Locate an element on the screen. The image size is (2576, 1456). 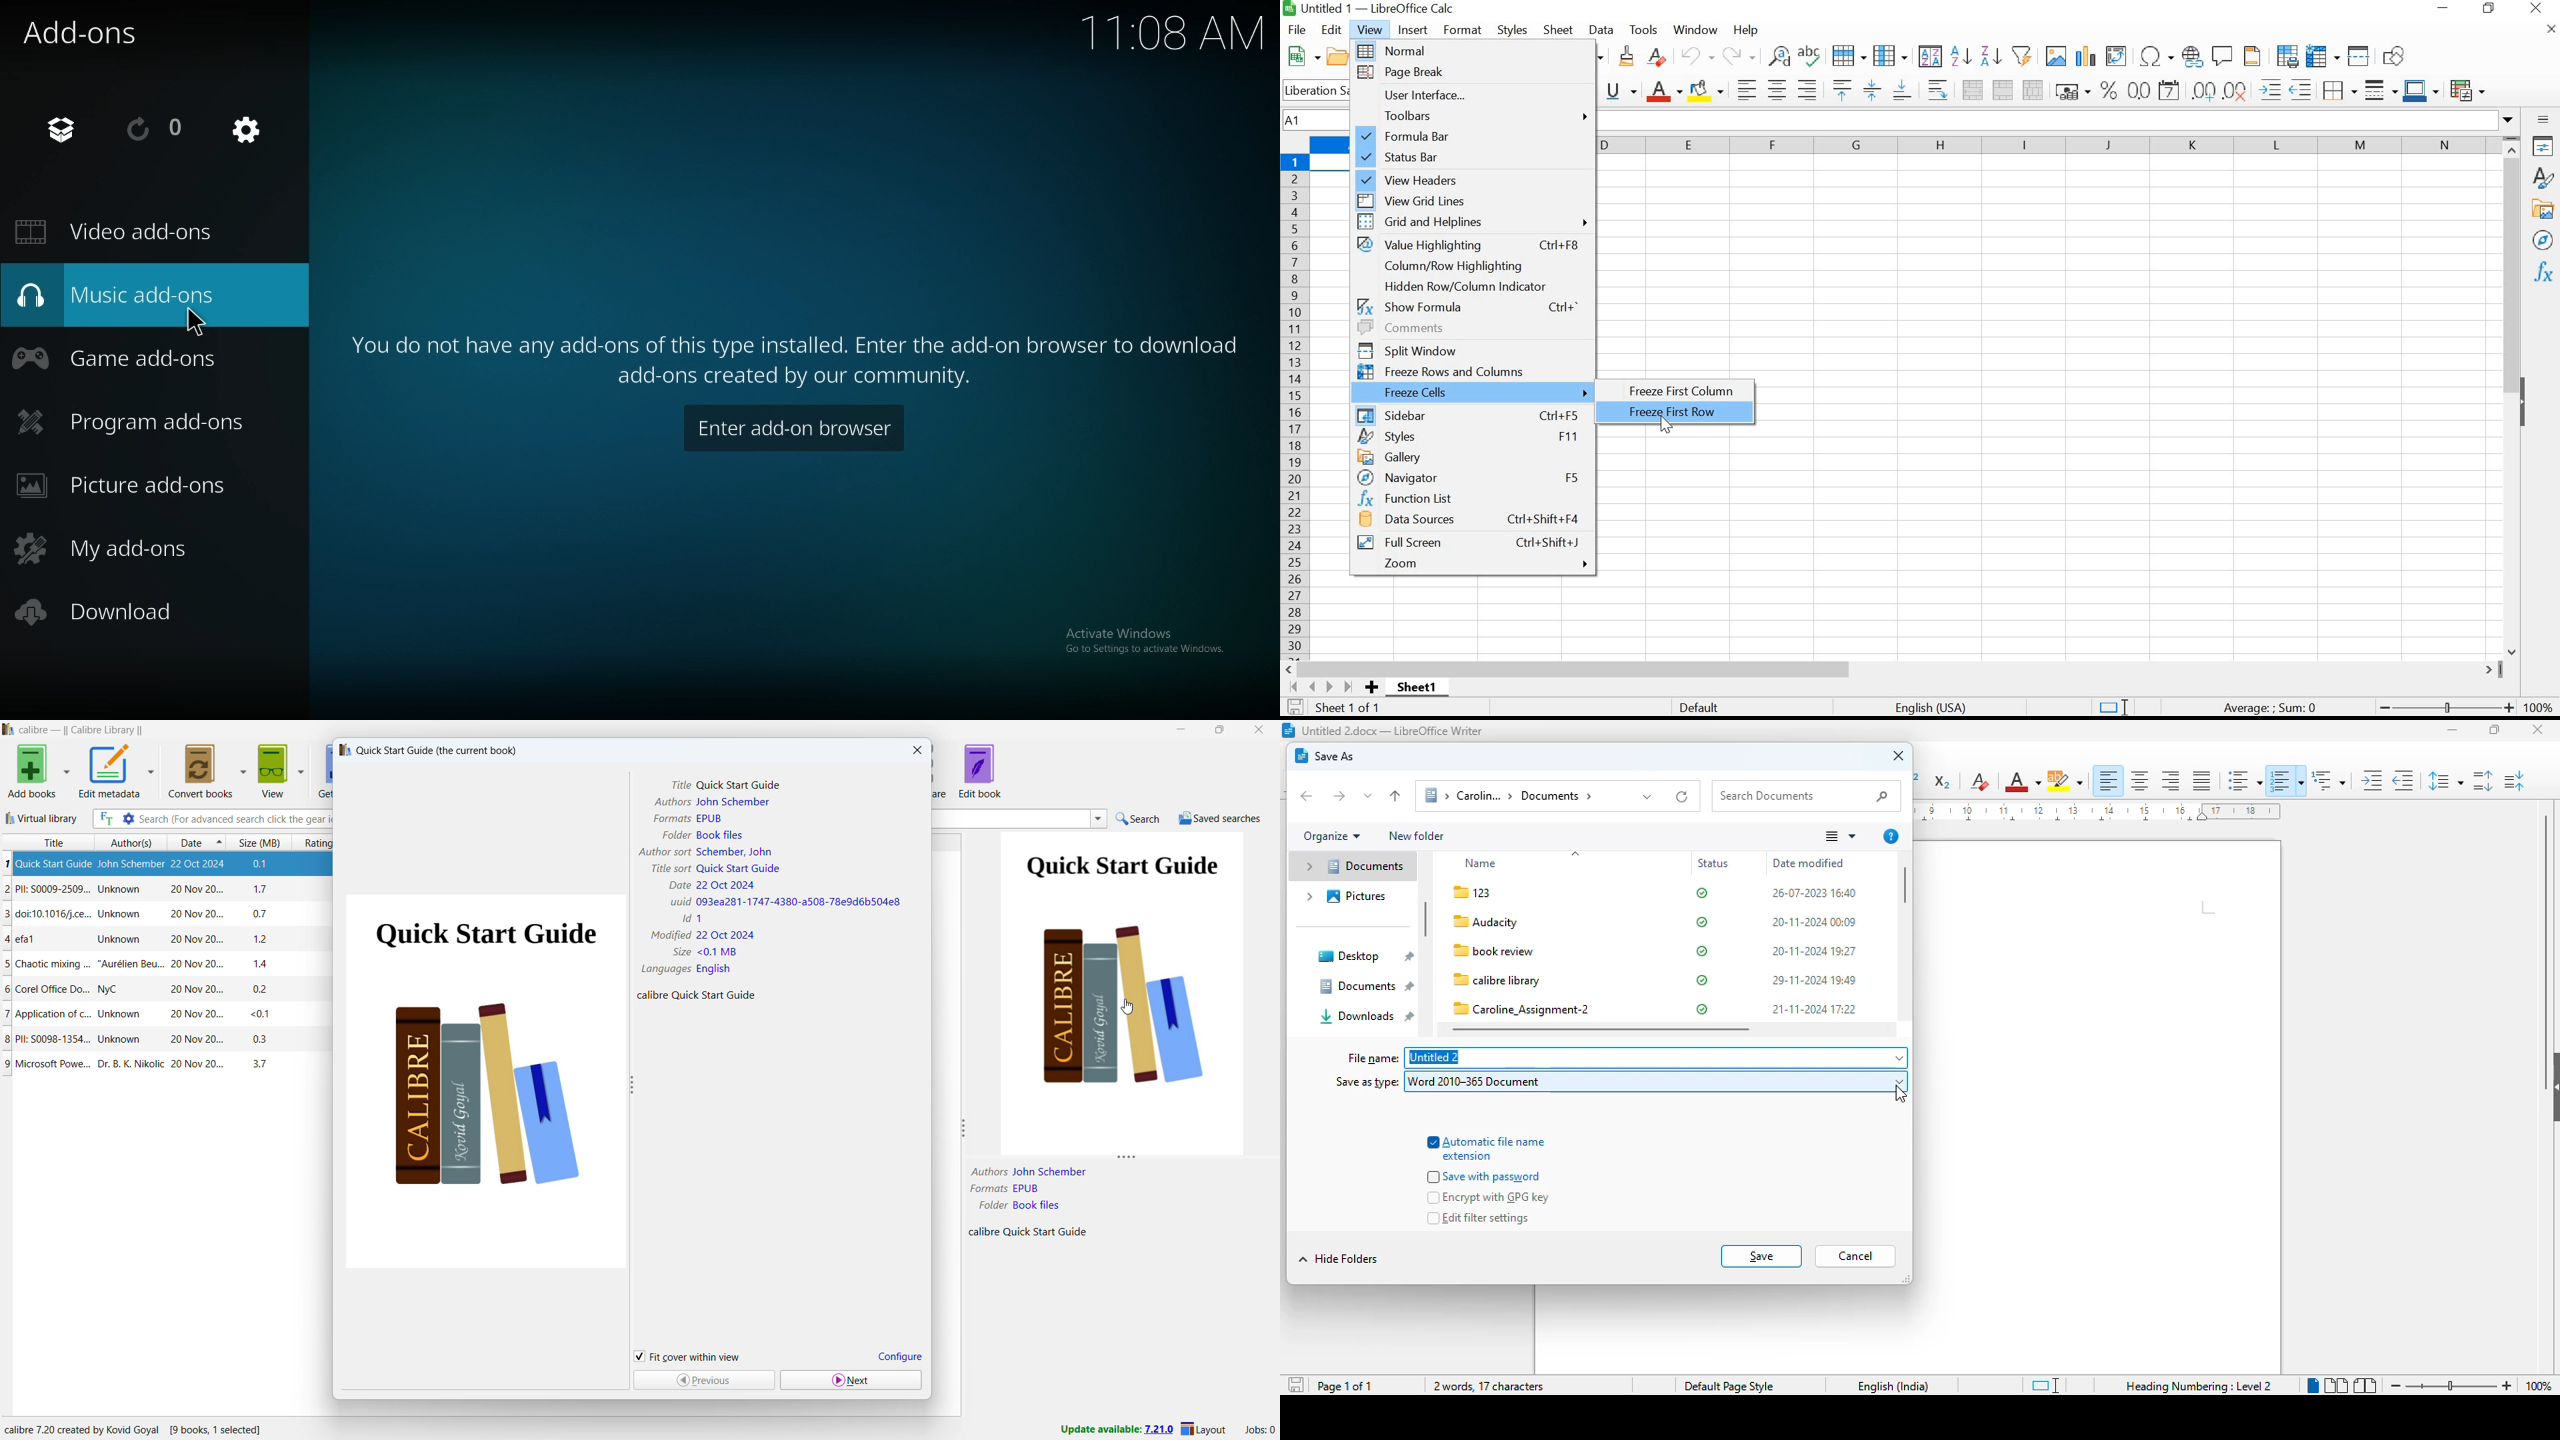
clear direct formatting is located at coordinates (1979, 782).